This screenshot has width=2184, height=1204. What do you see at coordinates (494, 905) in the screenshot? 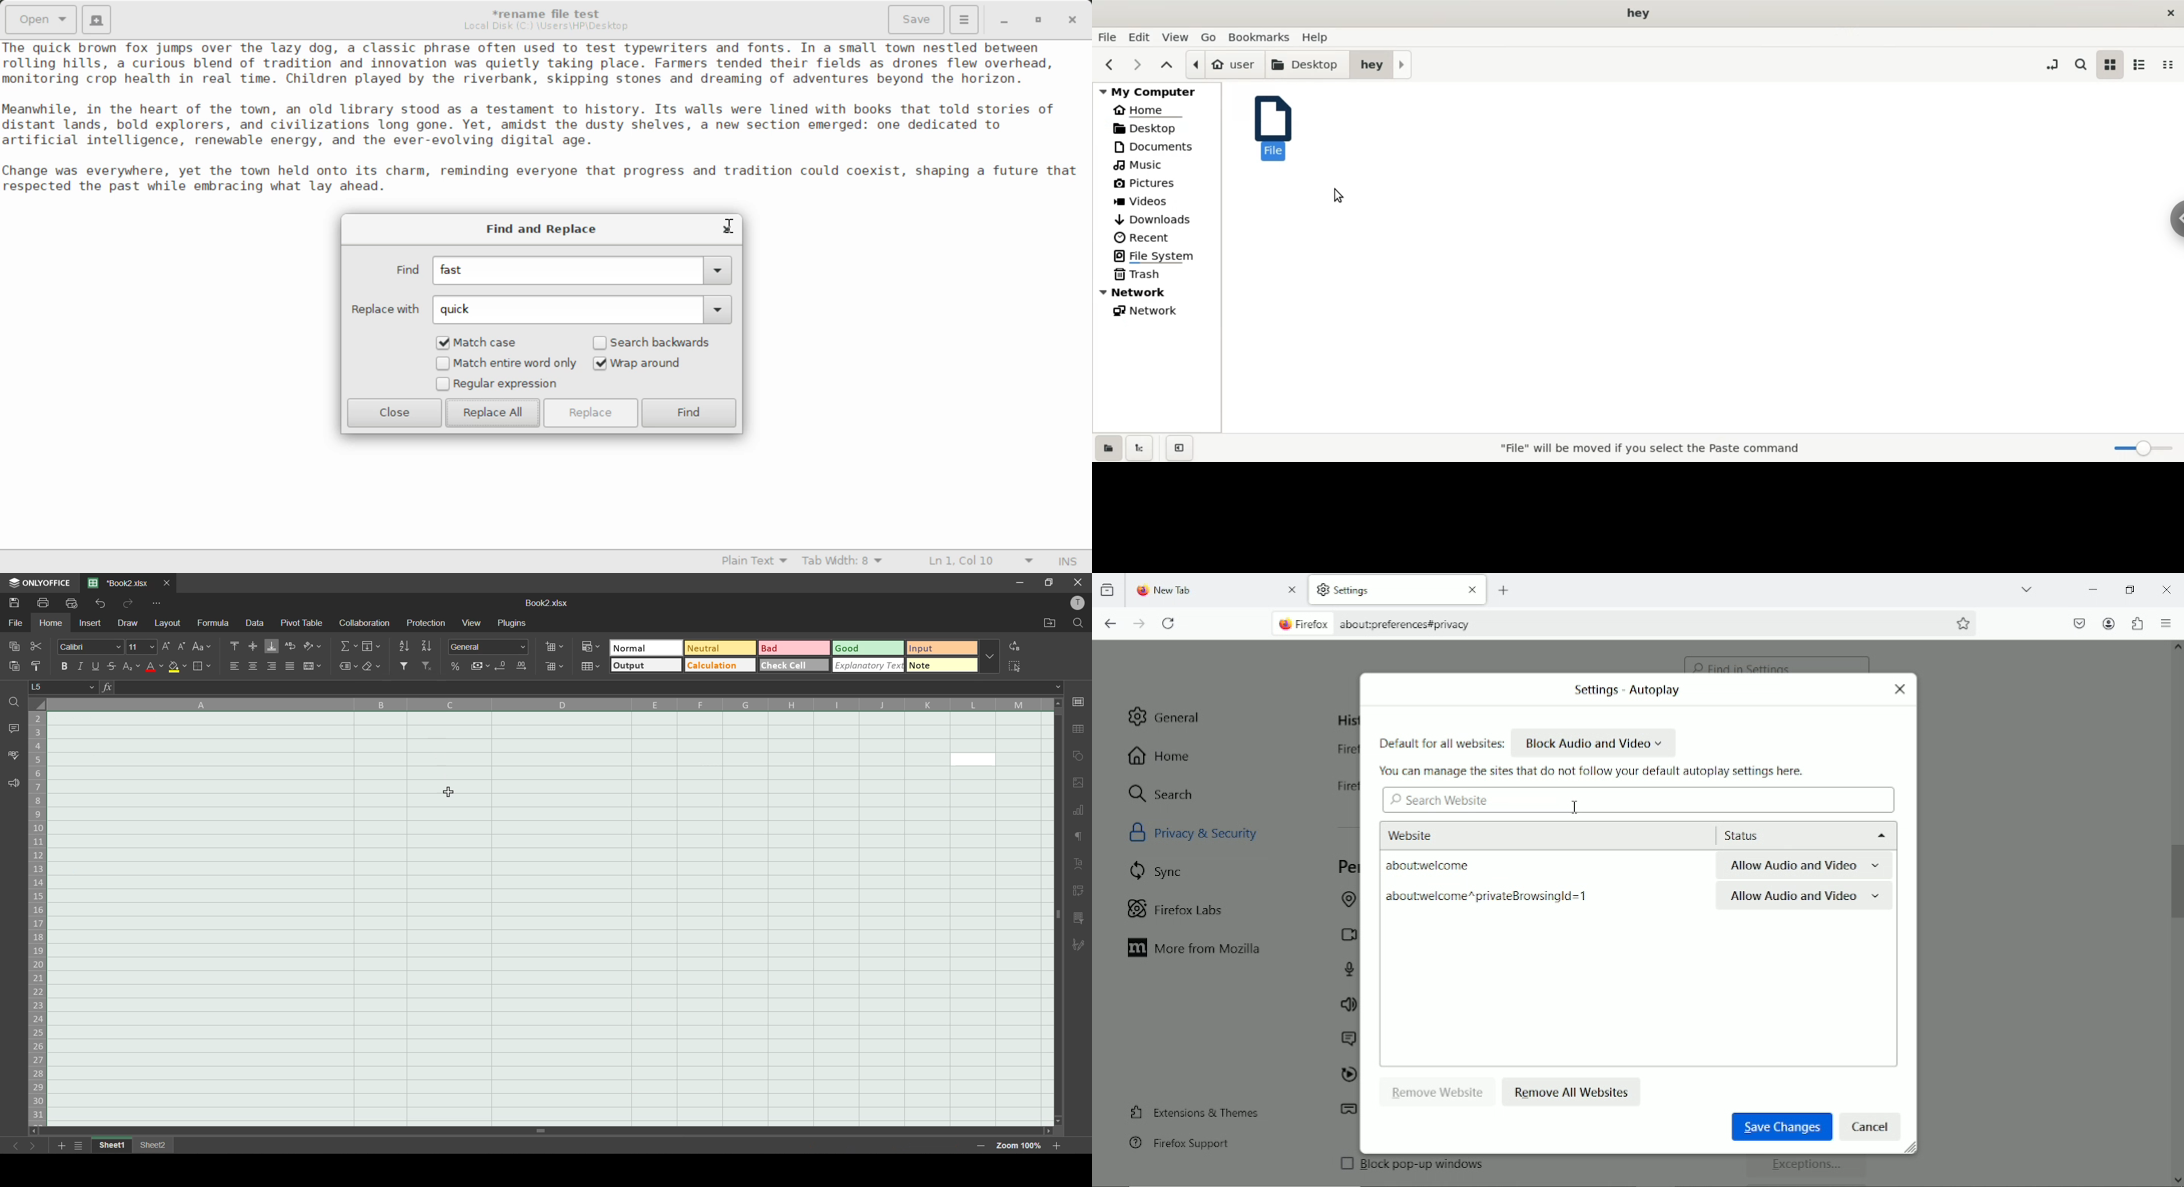
I see `data cleared` at bounding box center [494, 905].